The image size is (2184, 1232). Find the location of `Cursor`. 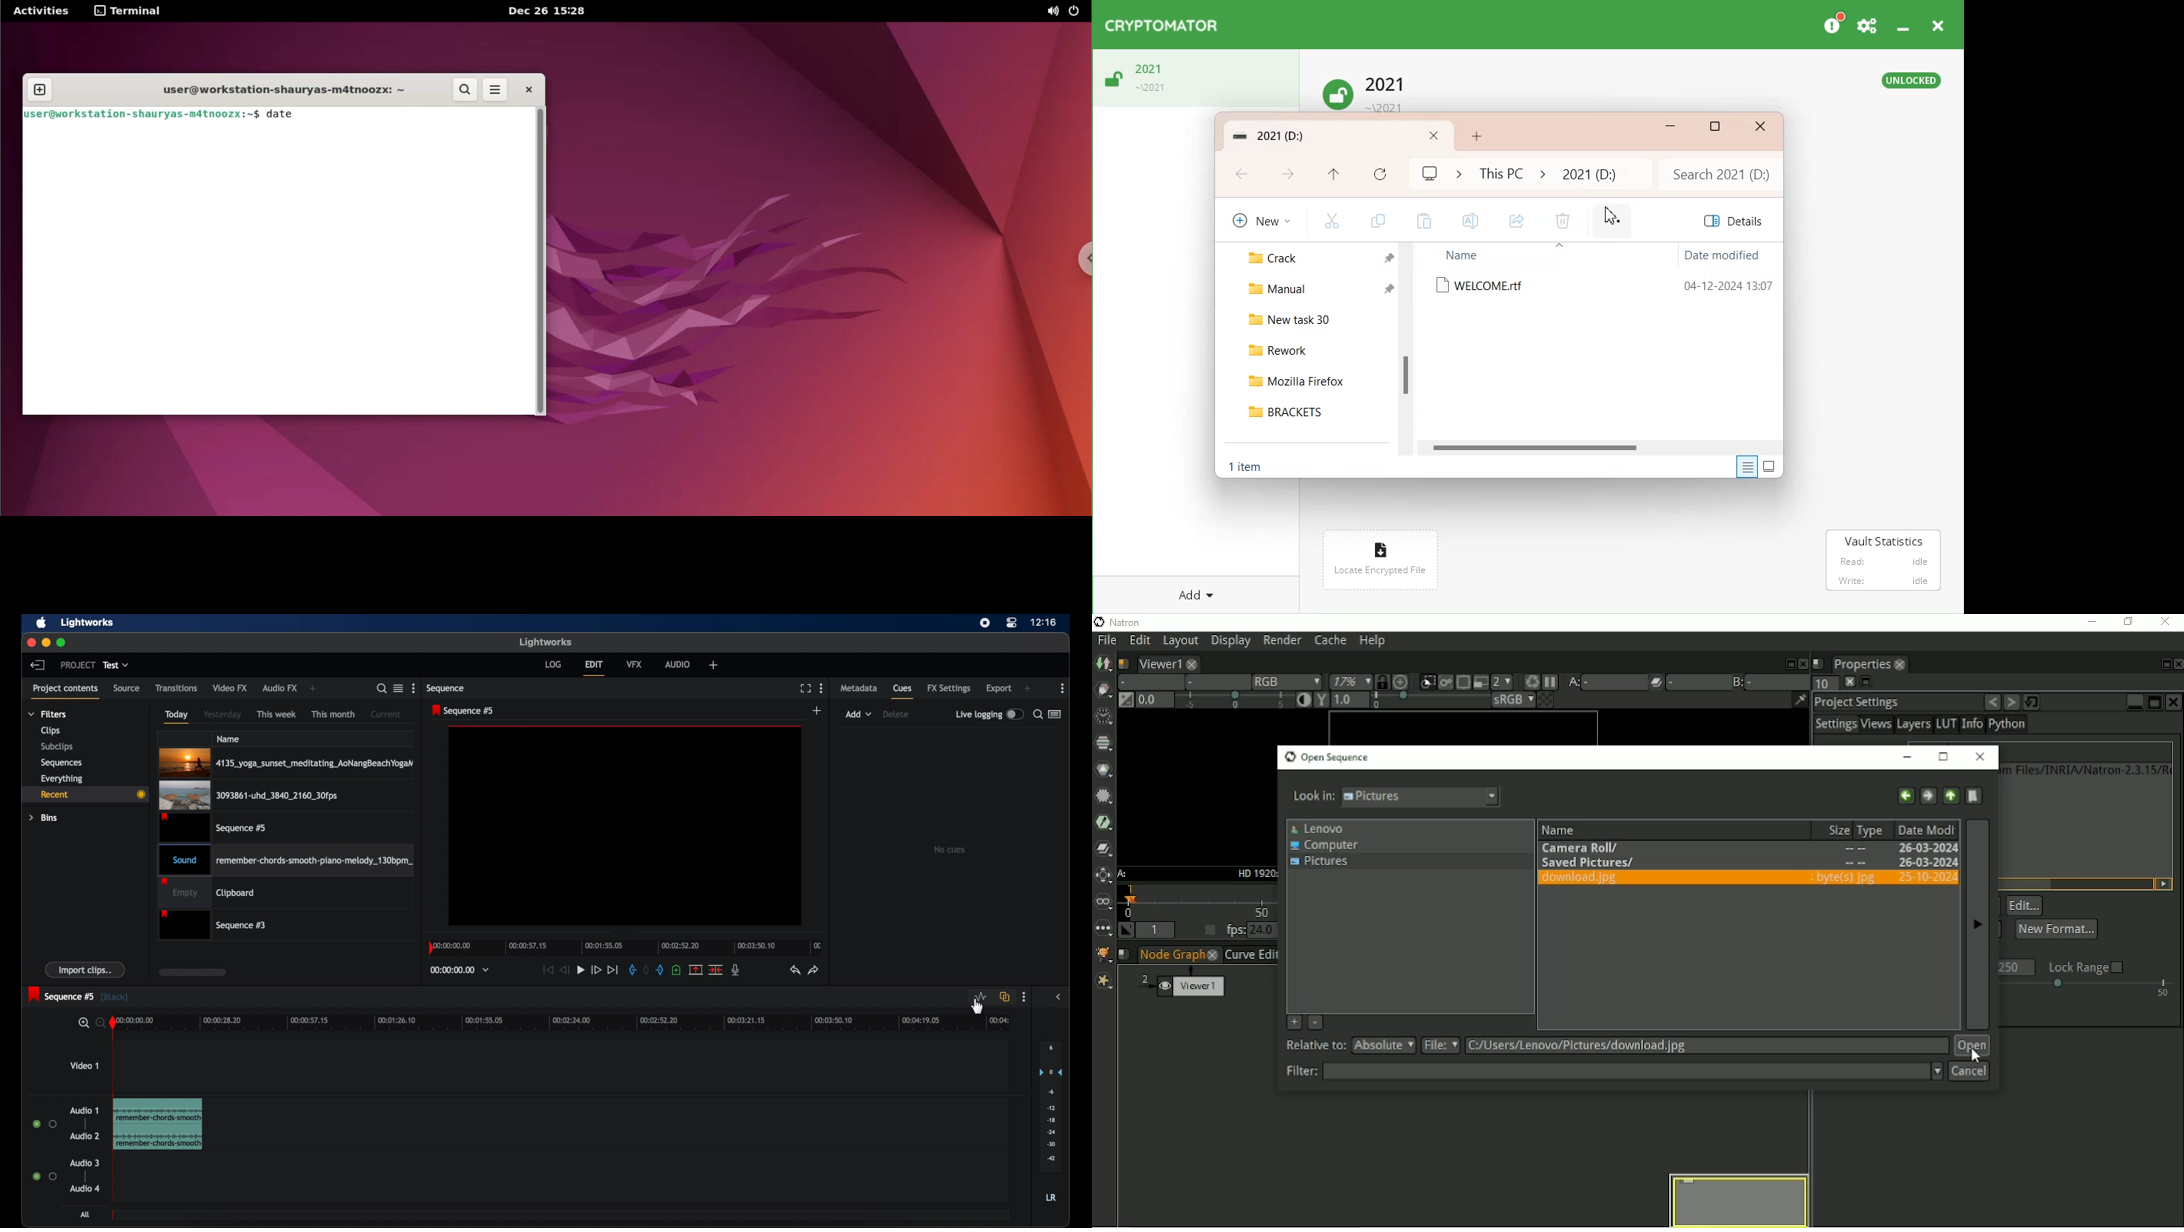

Cursor is located at coordinates (1614, 217).